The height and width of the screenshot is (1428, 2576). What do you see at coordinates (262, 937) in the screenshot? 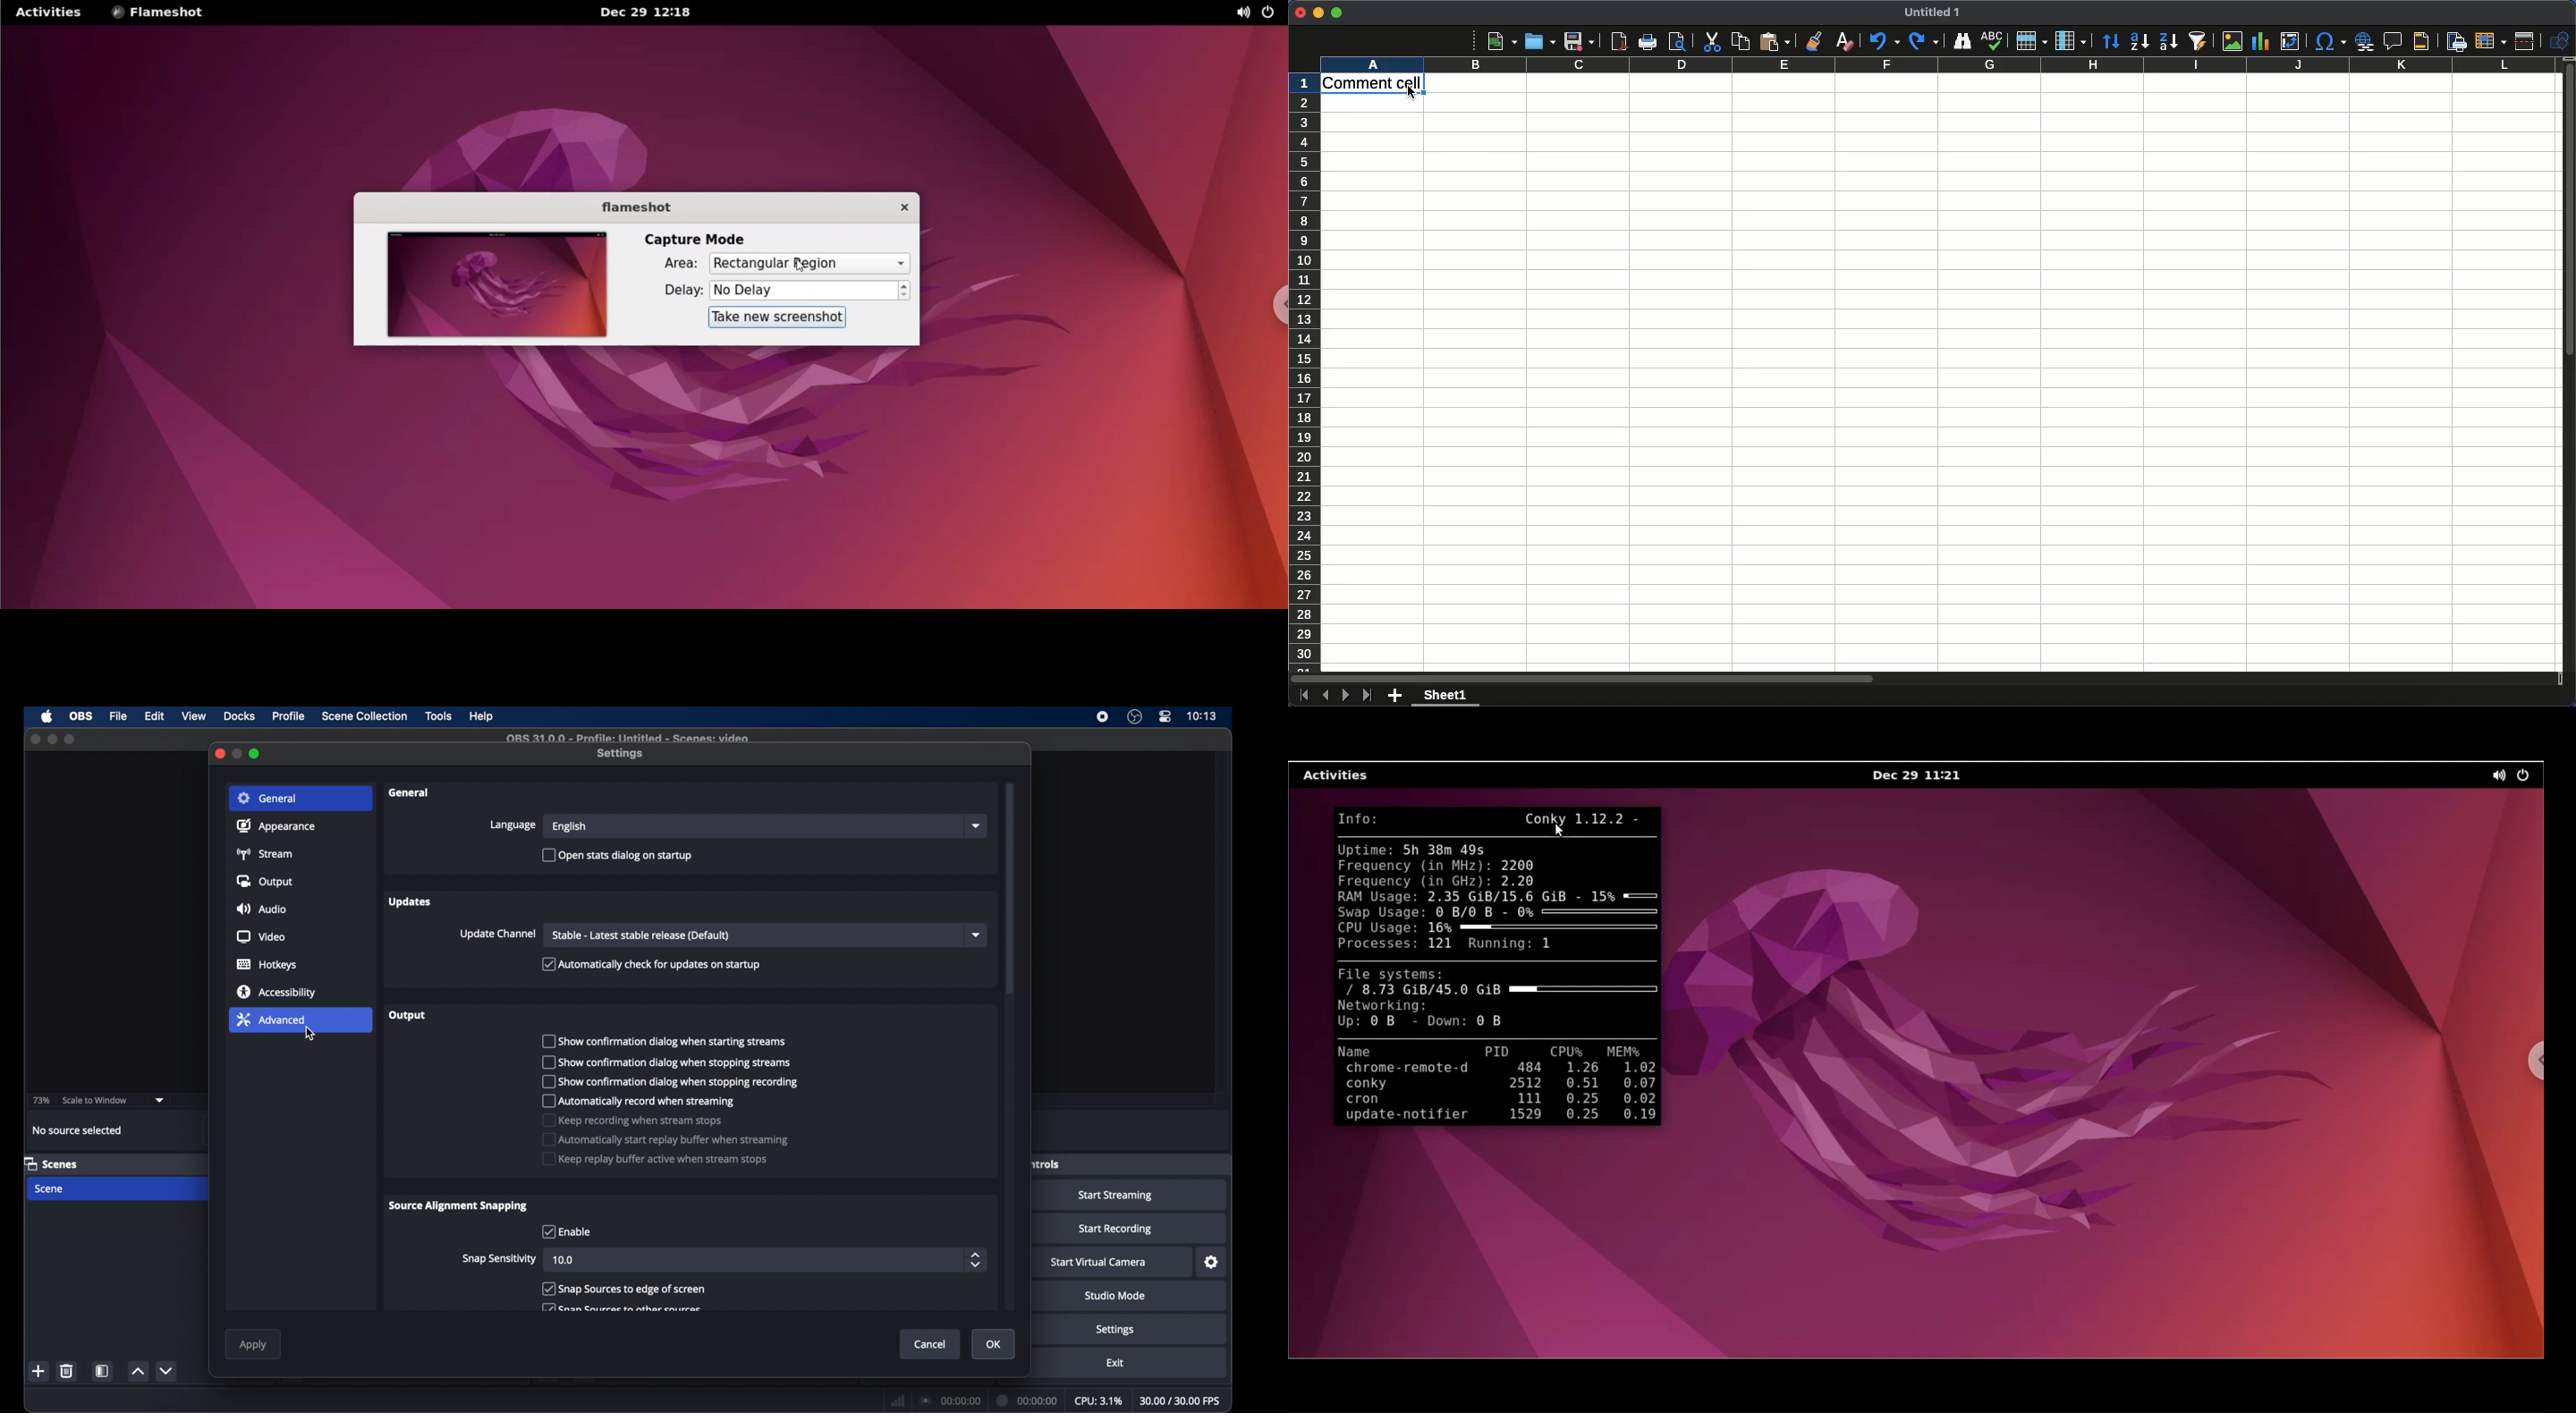
I see `video` at bounding box center [262, 937].